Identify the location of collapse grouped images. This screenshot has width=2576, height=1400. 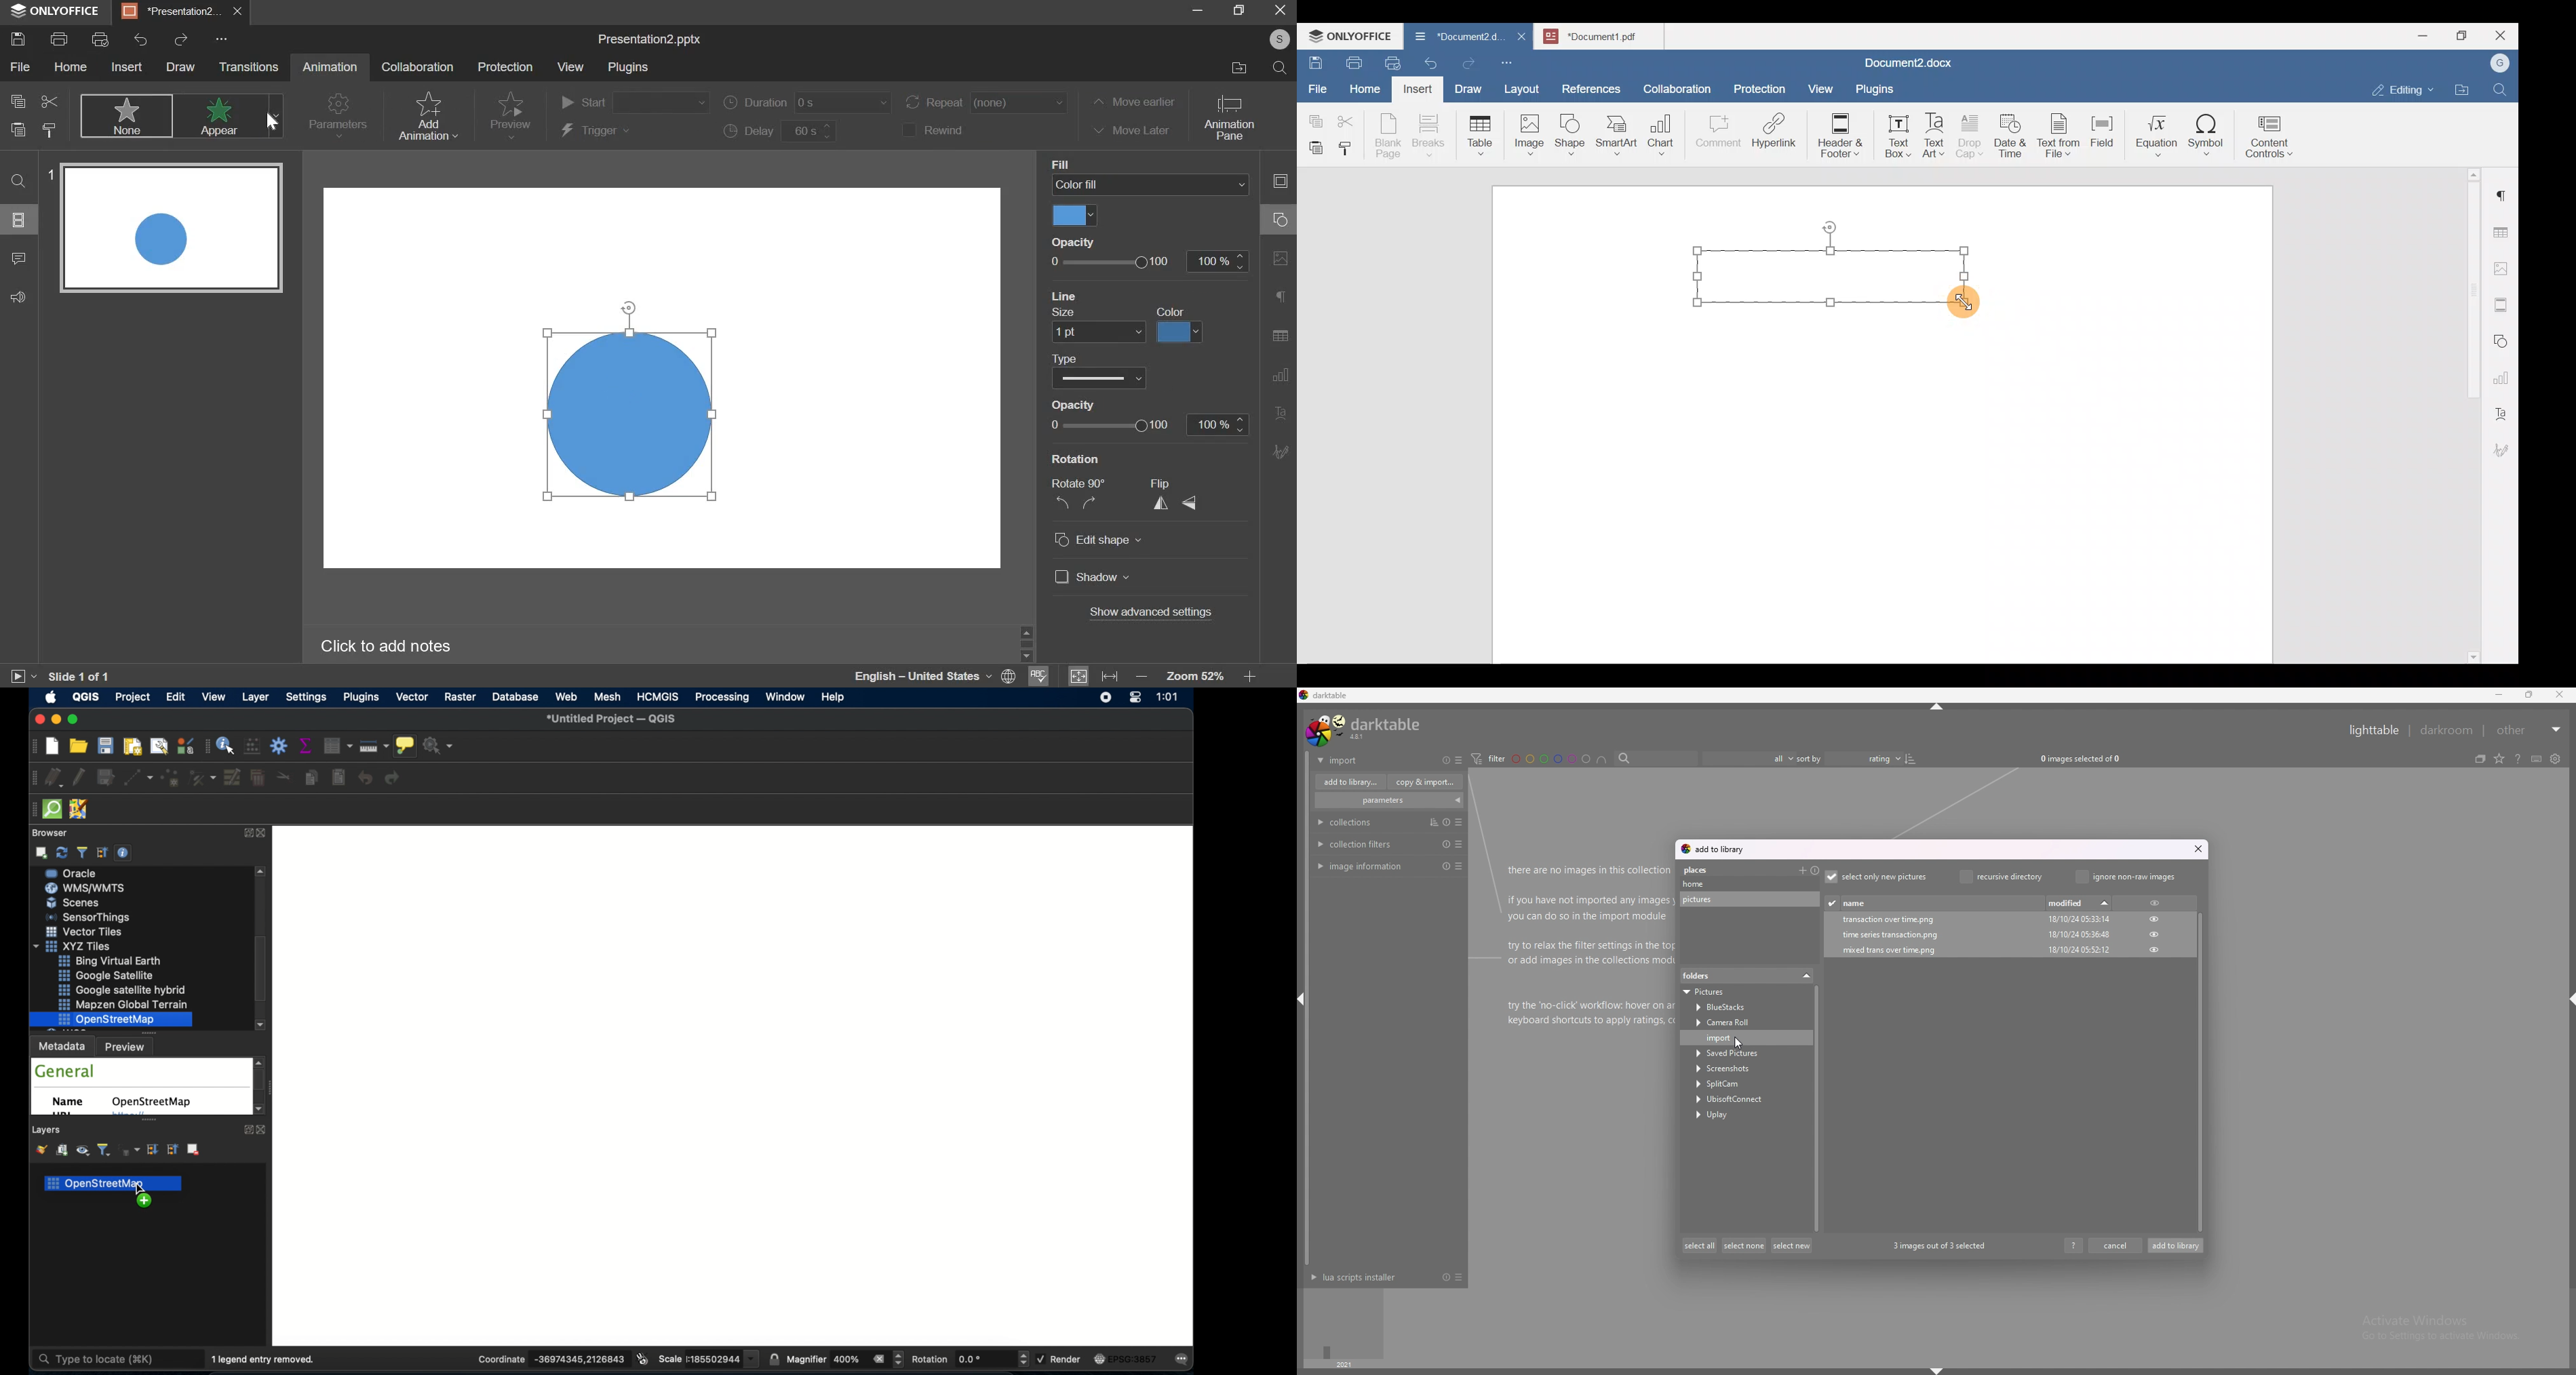
(2480, 759).